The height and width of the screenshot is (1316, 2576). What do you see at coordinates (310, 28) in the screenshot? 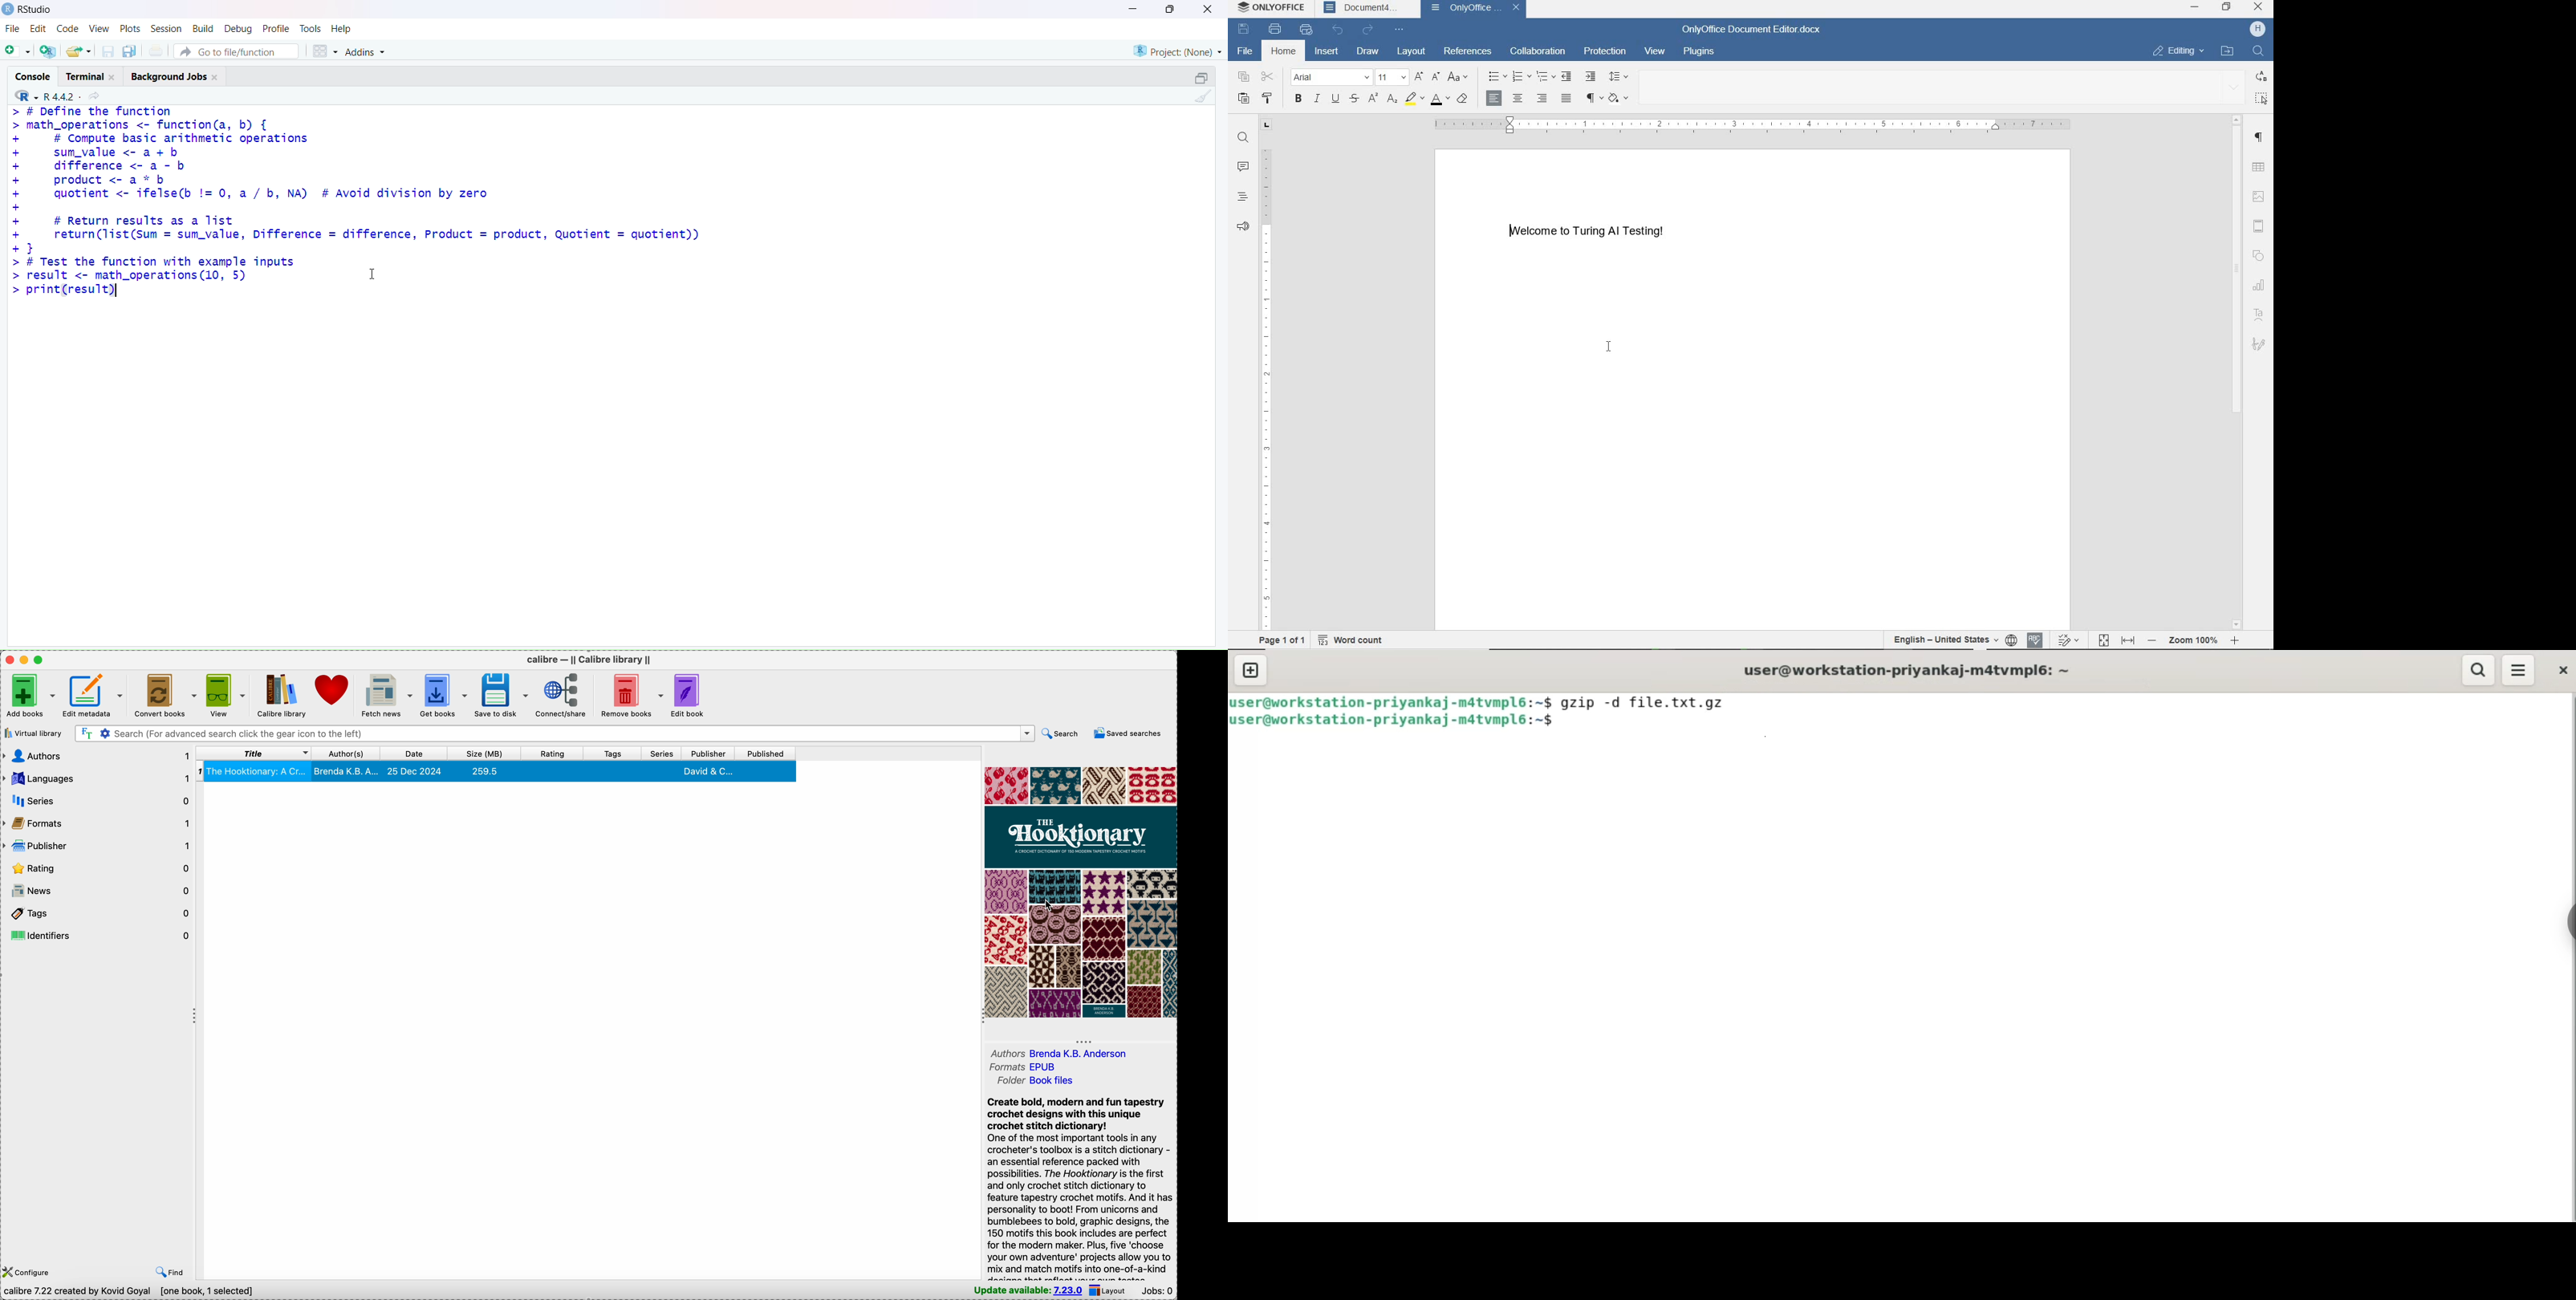
I see `Tasks` at bounding box center [310, 28].